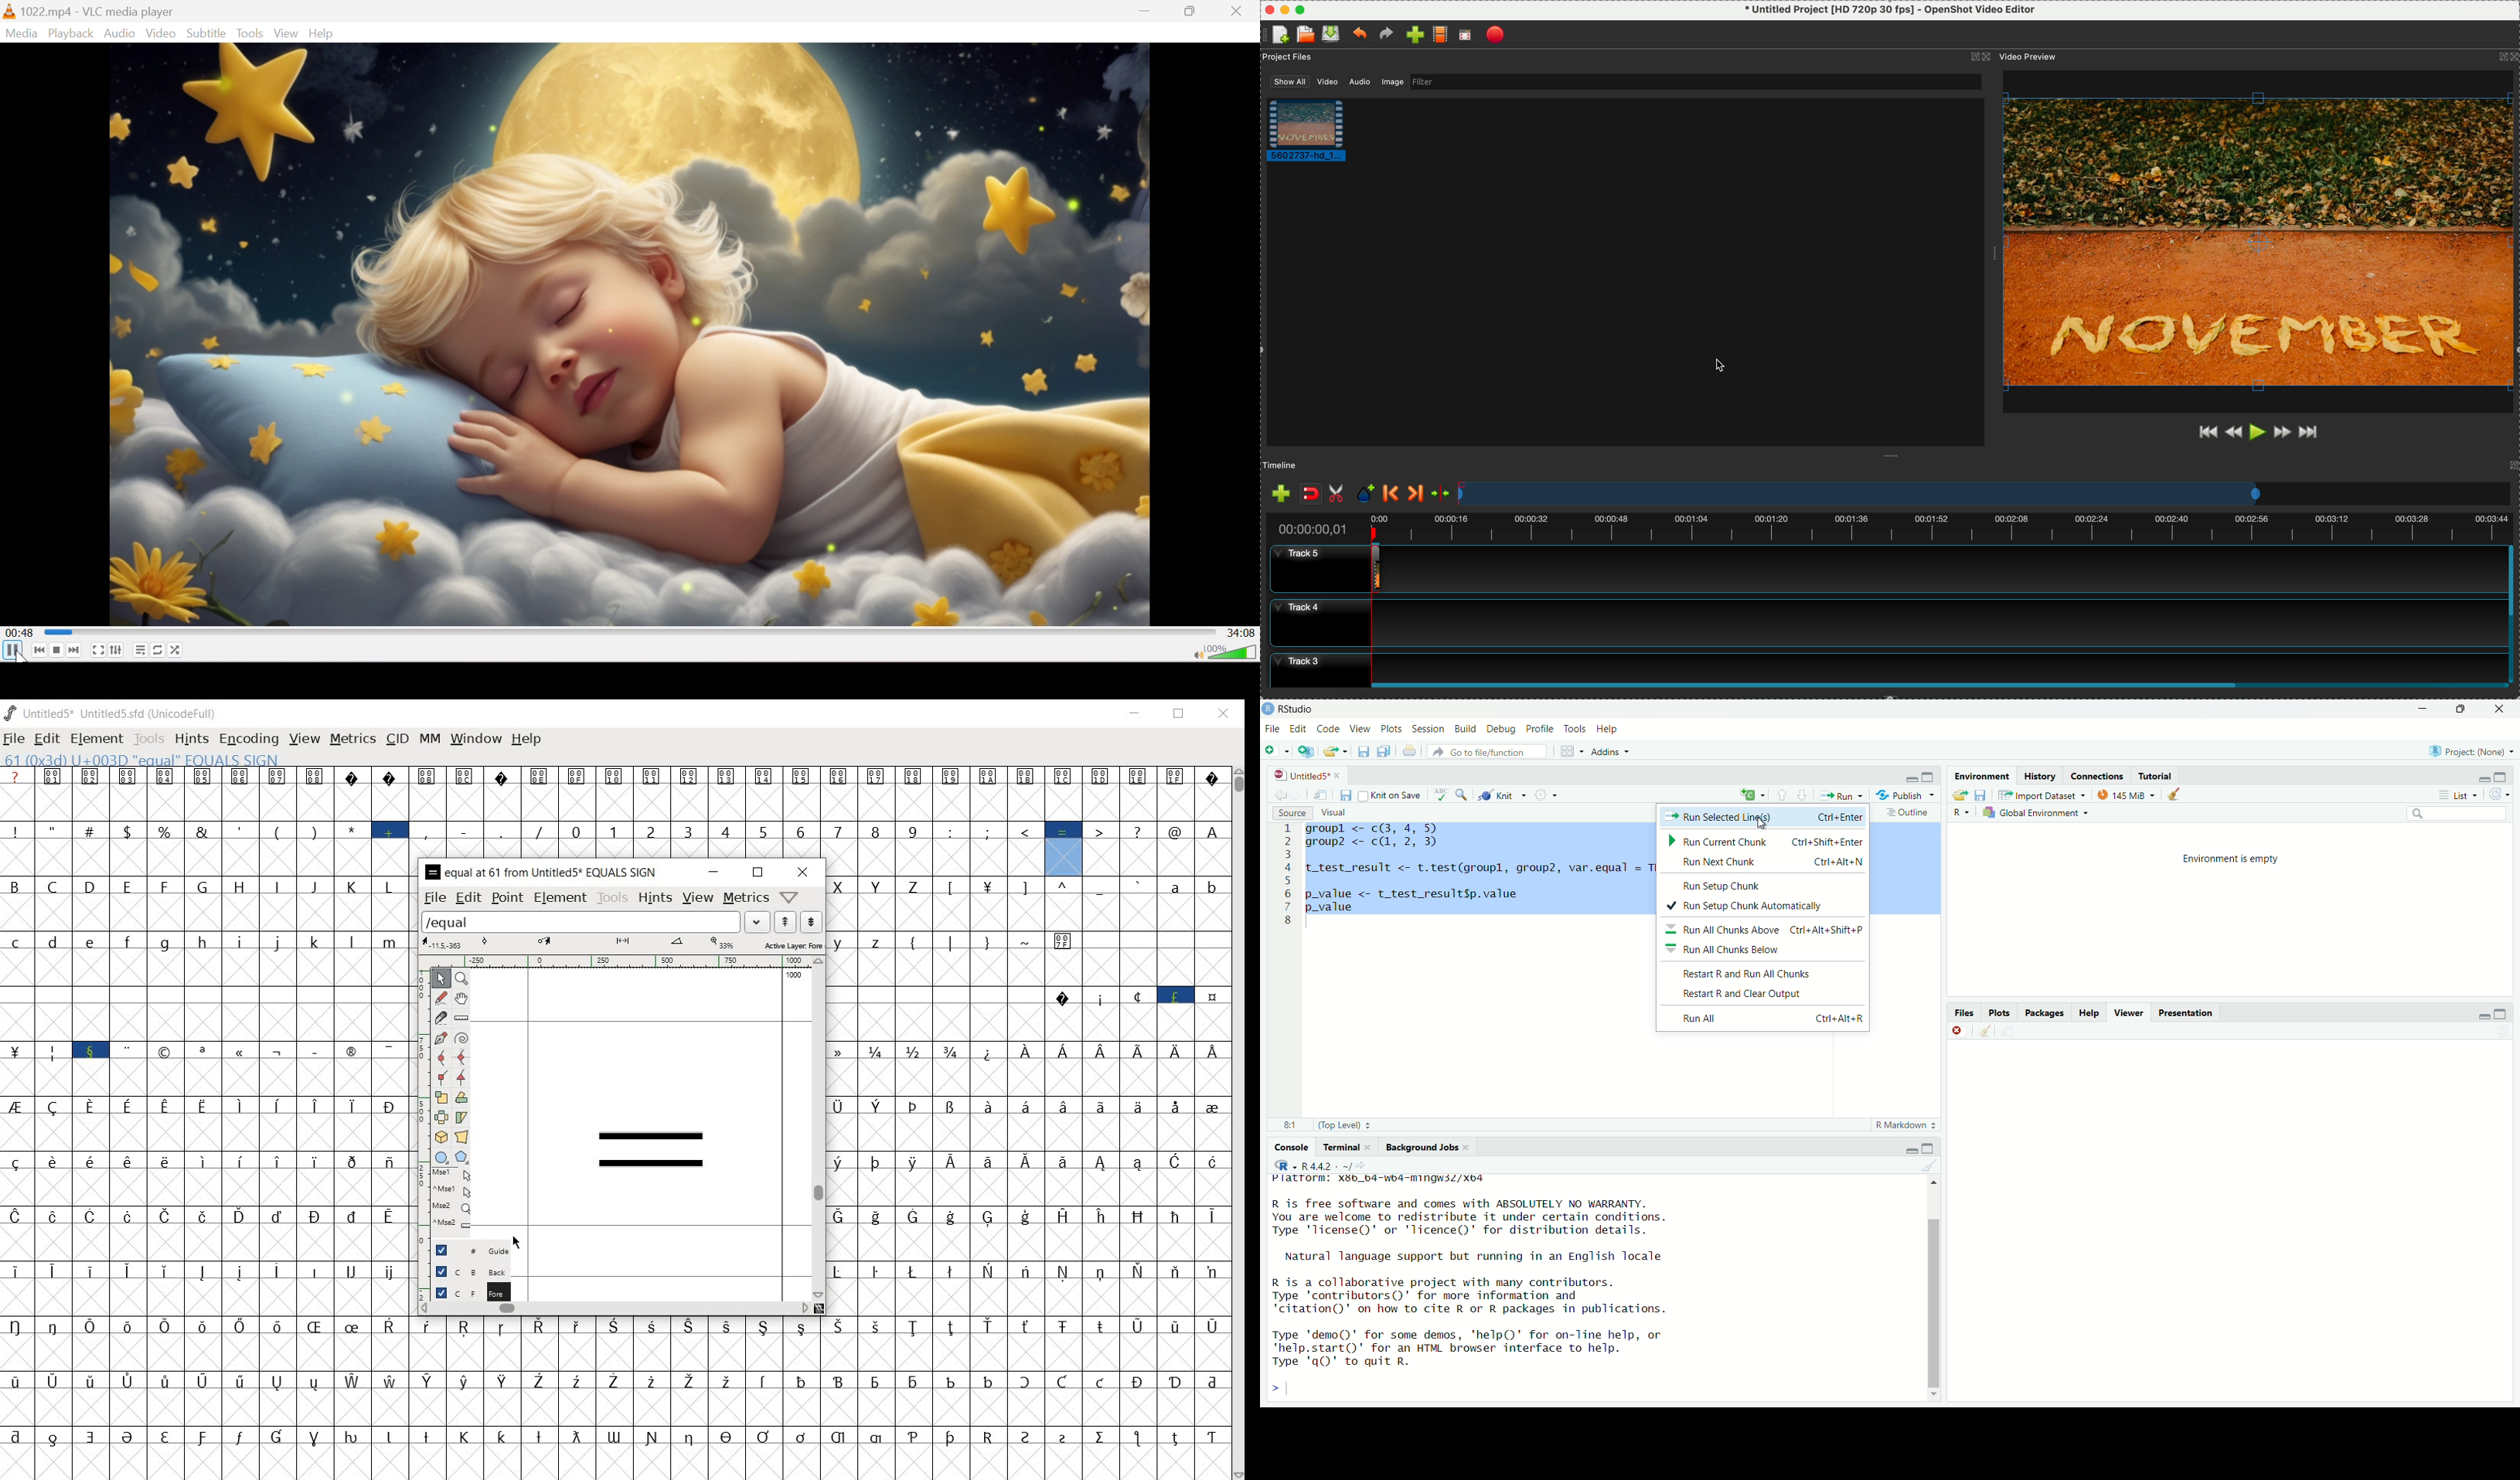 Image resolution: width=2520 pixels, height=1484 pixels. What do you see at coordinates (1364, 751) in the screenshot?
I see `save current document` at bounding box center [1364, 751].